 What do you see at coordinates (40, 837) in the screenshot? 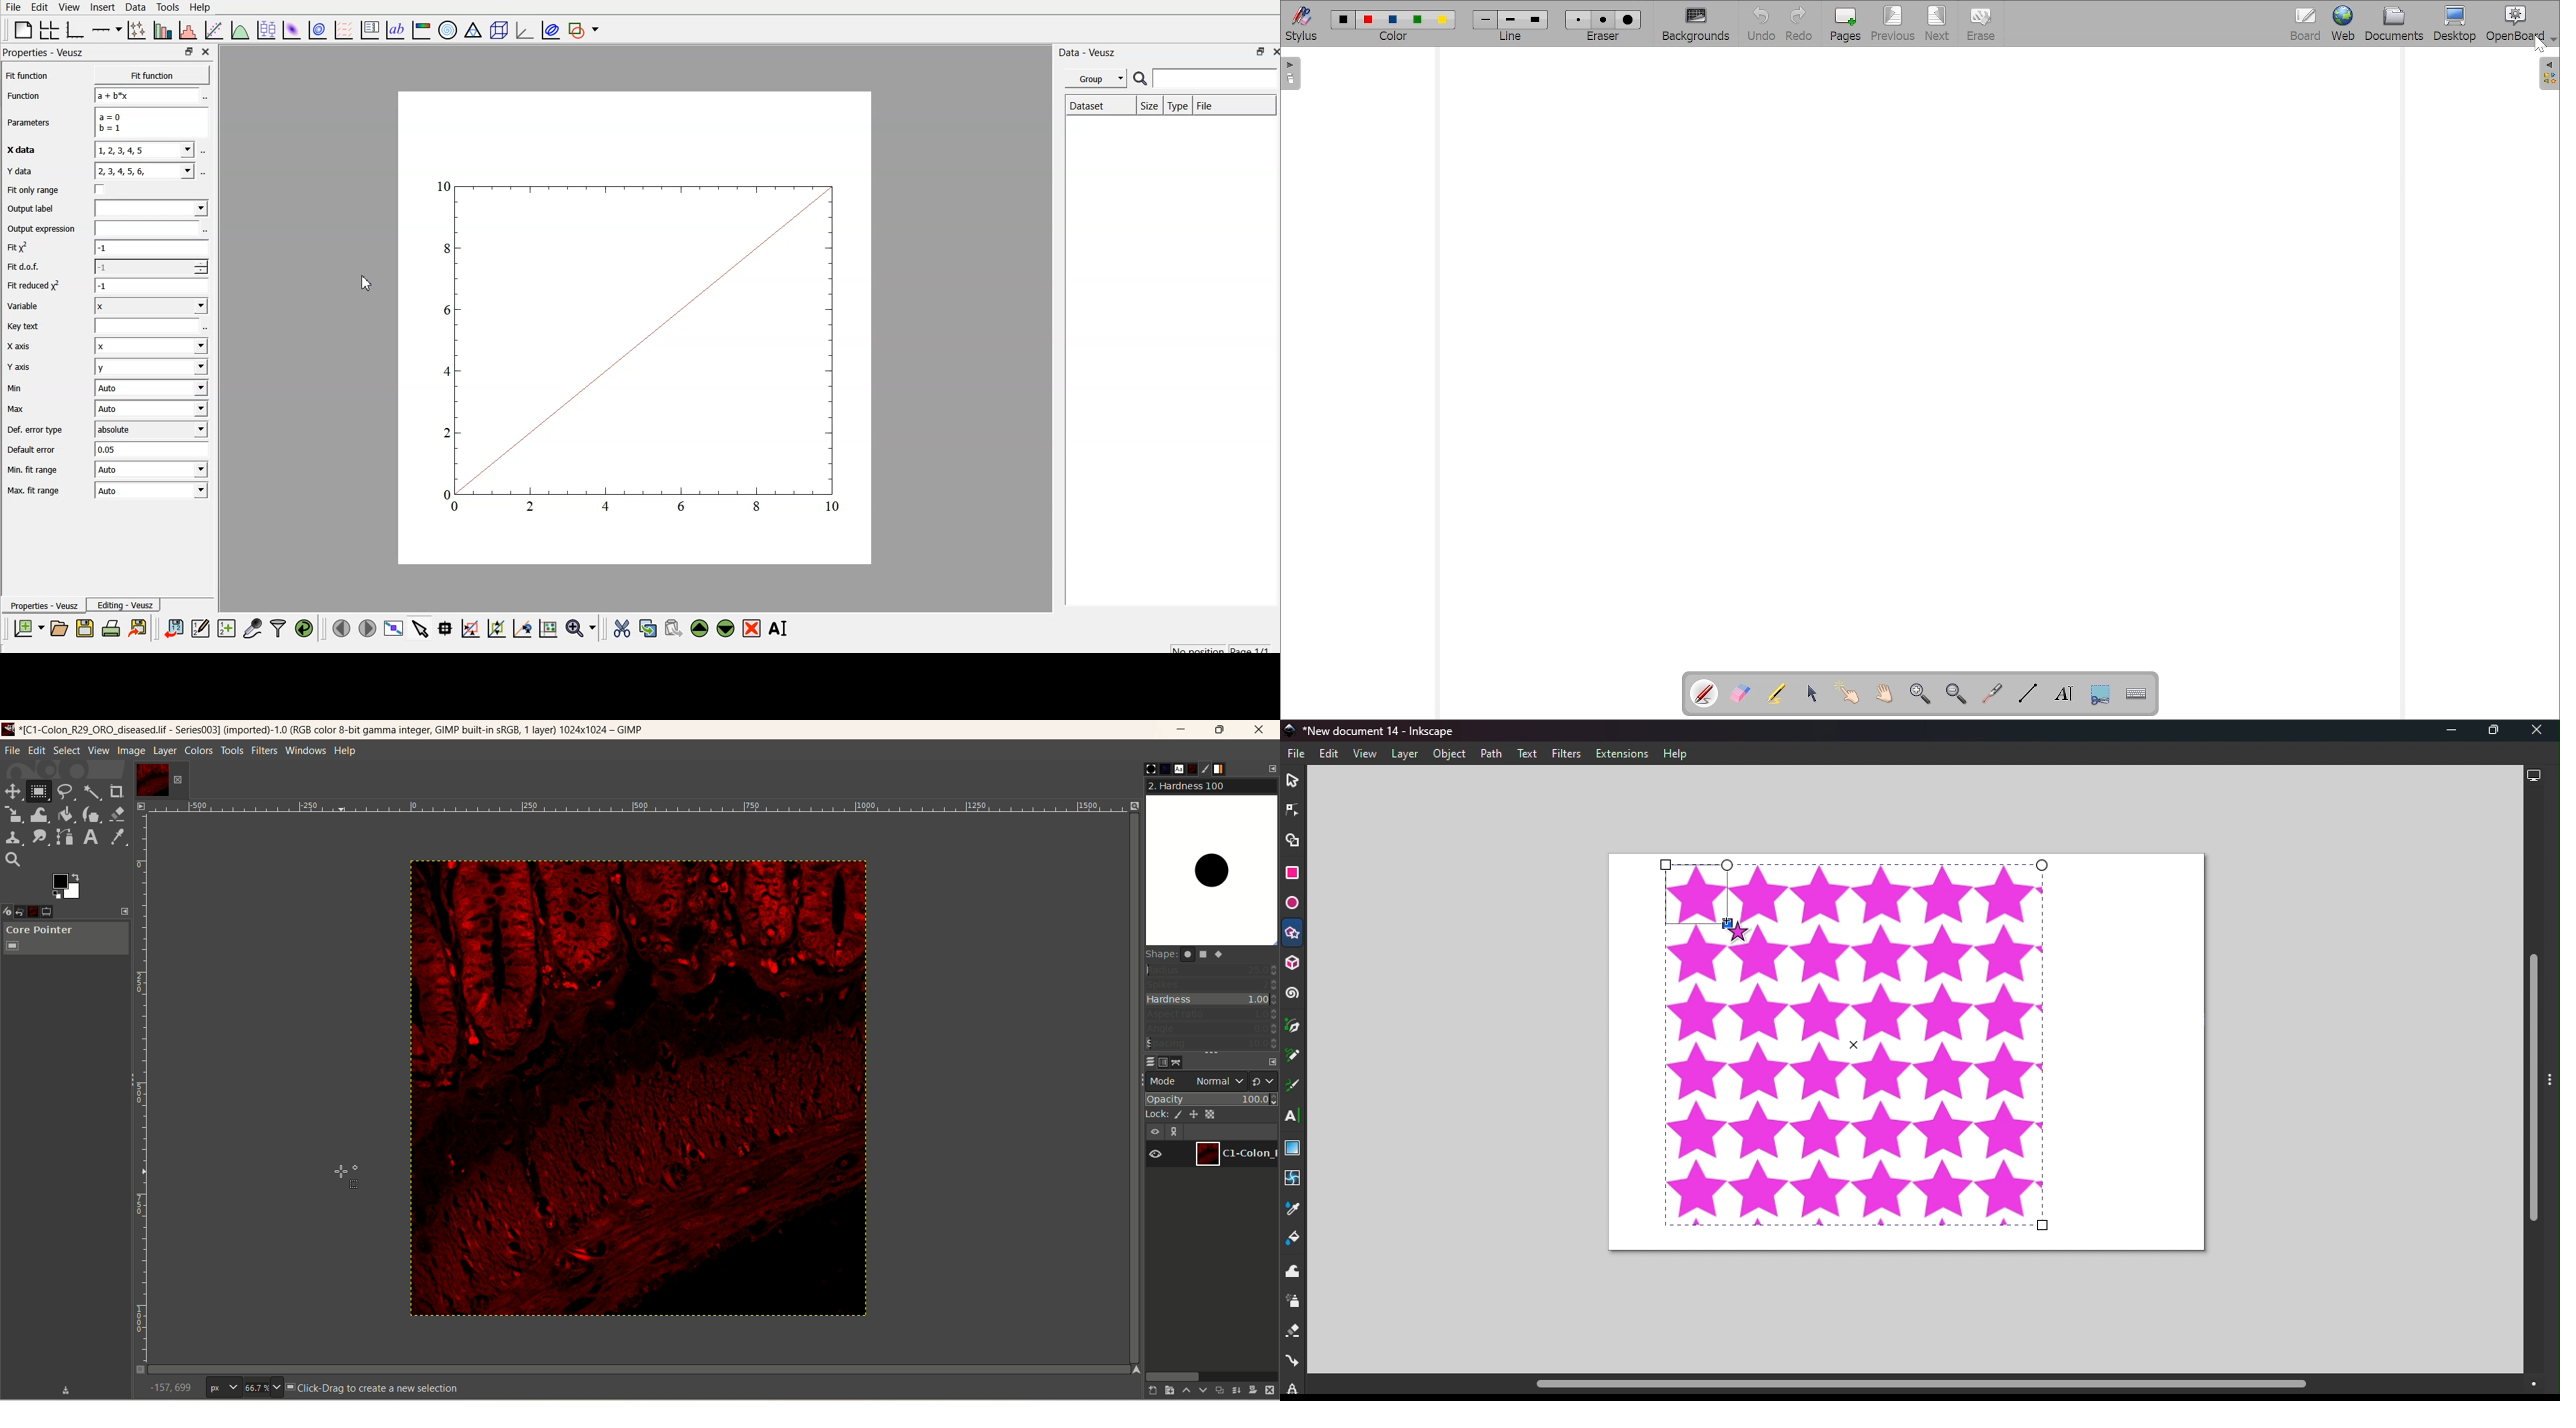
I see `smudge tool` at bounding box center [40, 837].